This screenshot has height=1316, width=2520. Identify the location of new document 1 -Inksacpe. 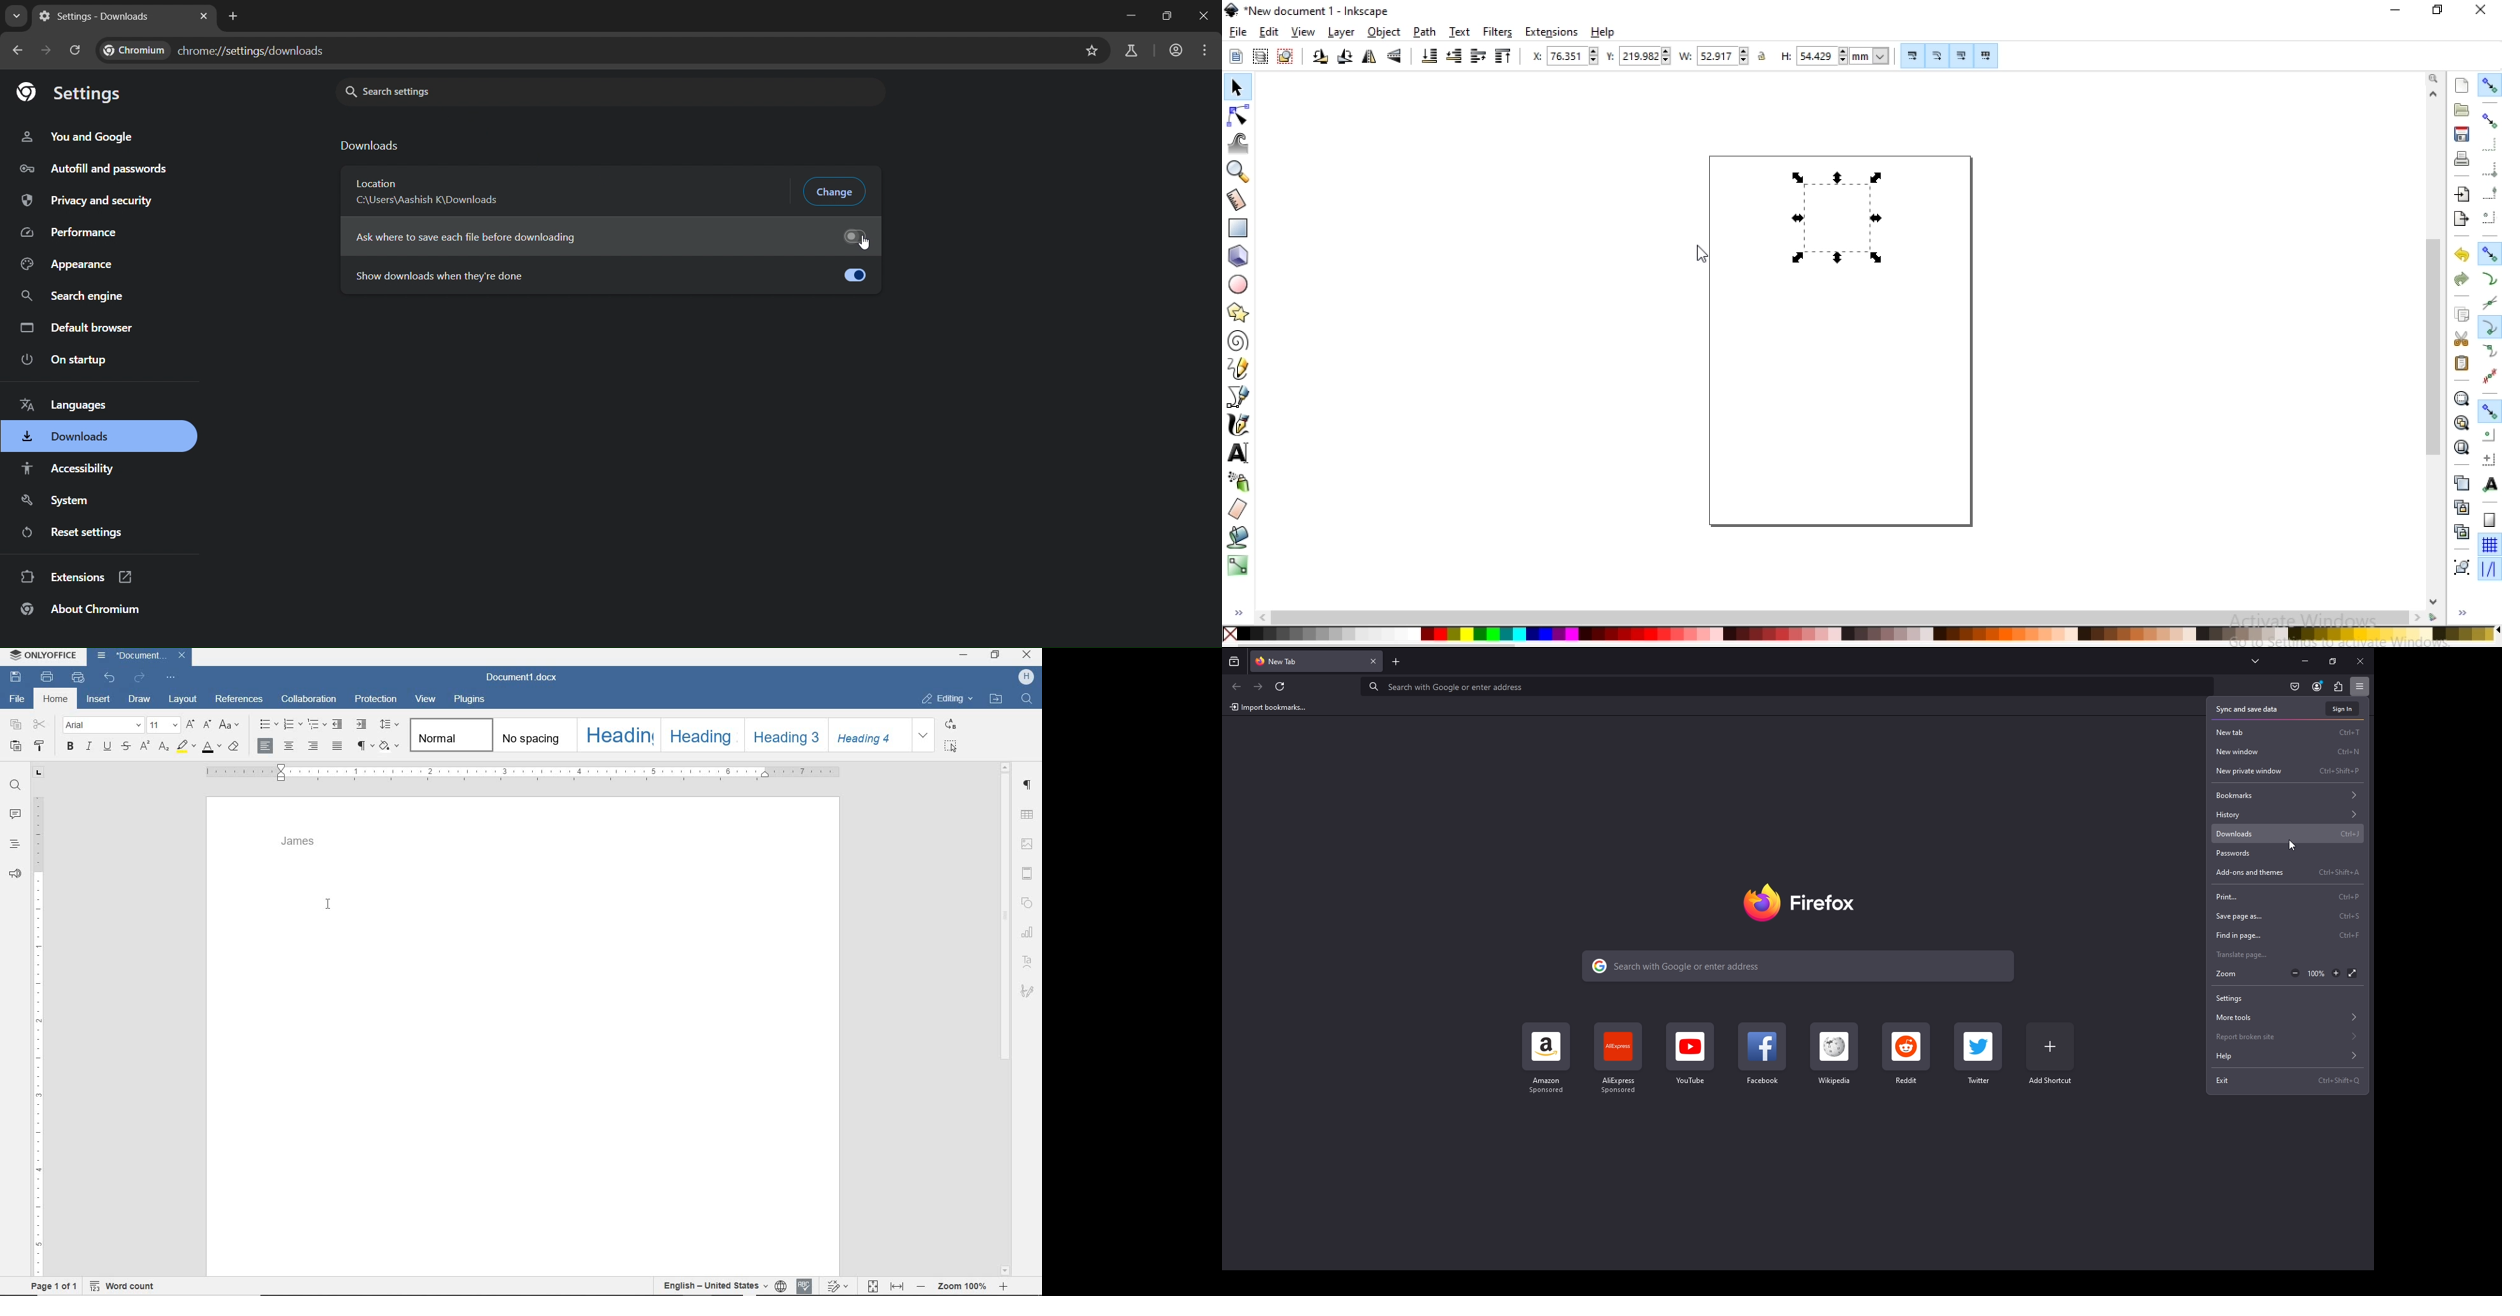
(1314, 11).